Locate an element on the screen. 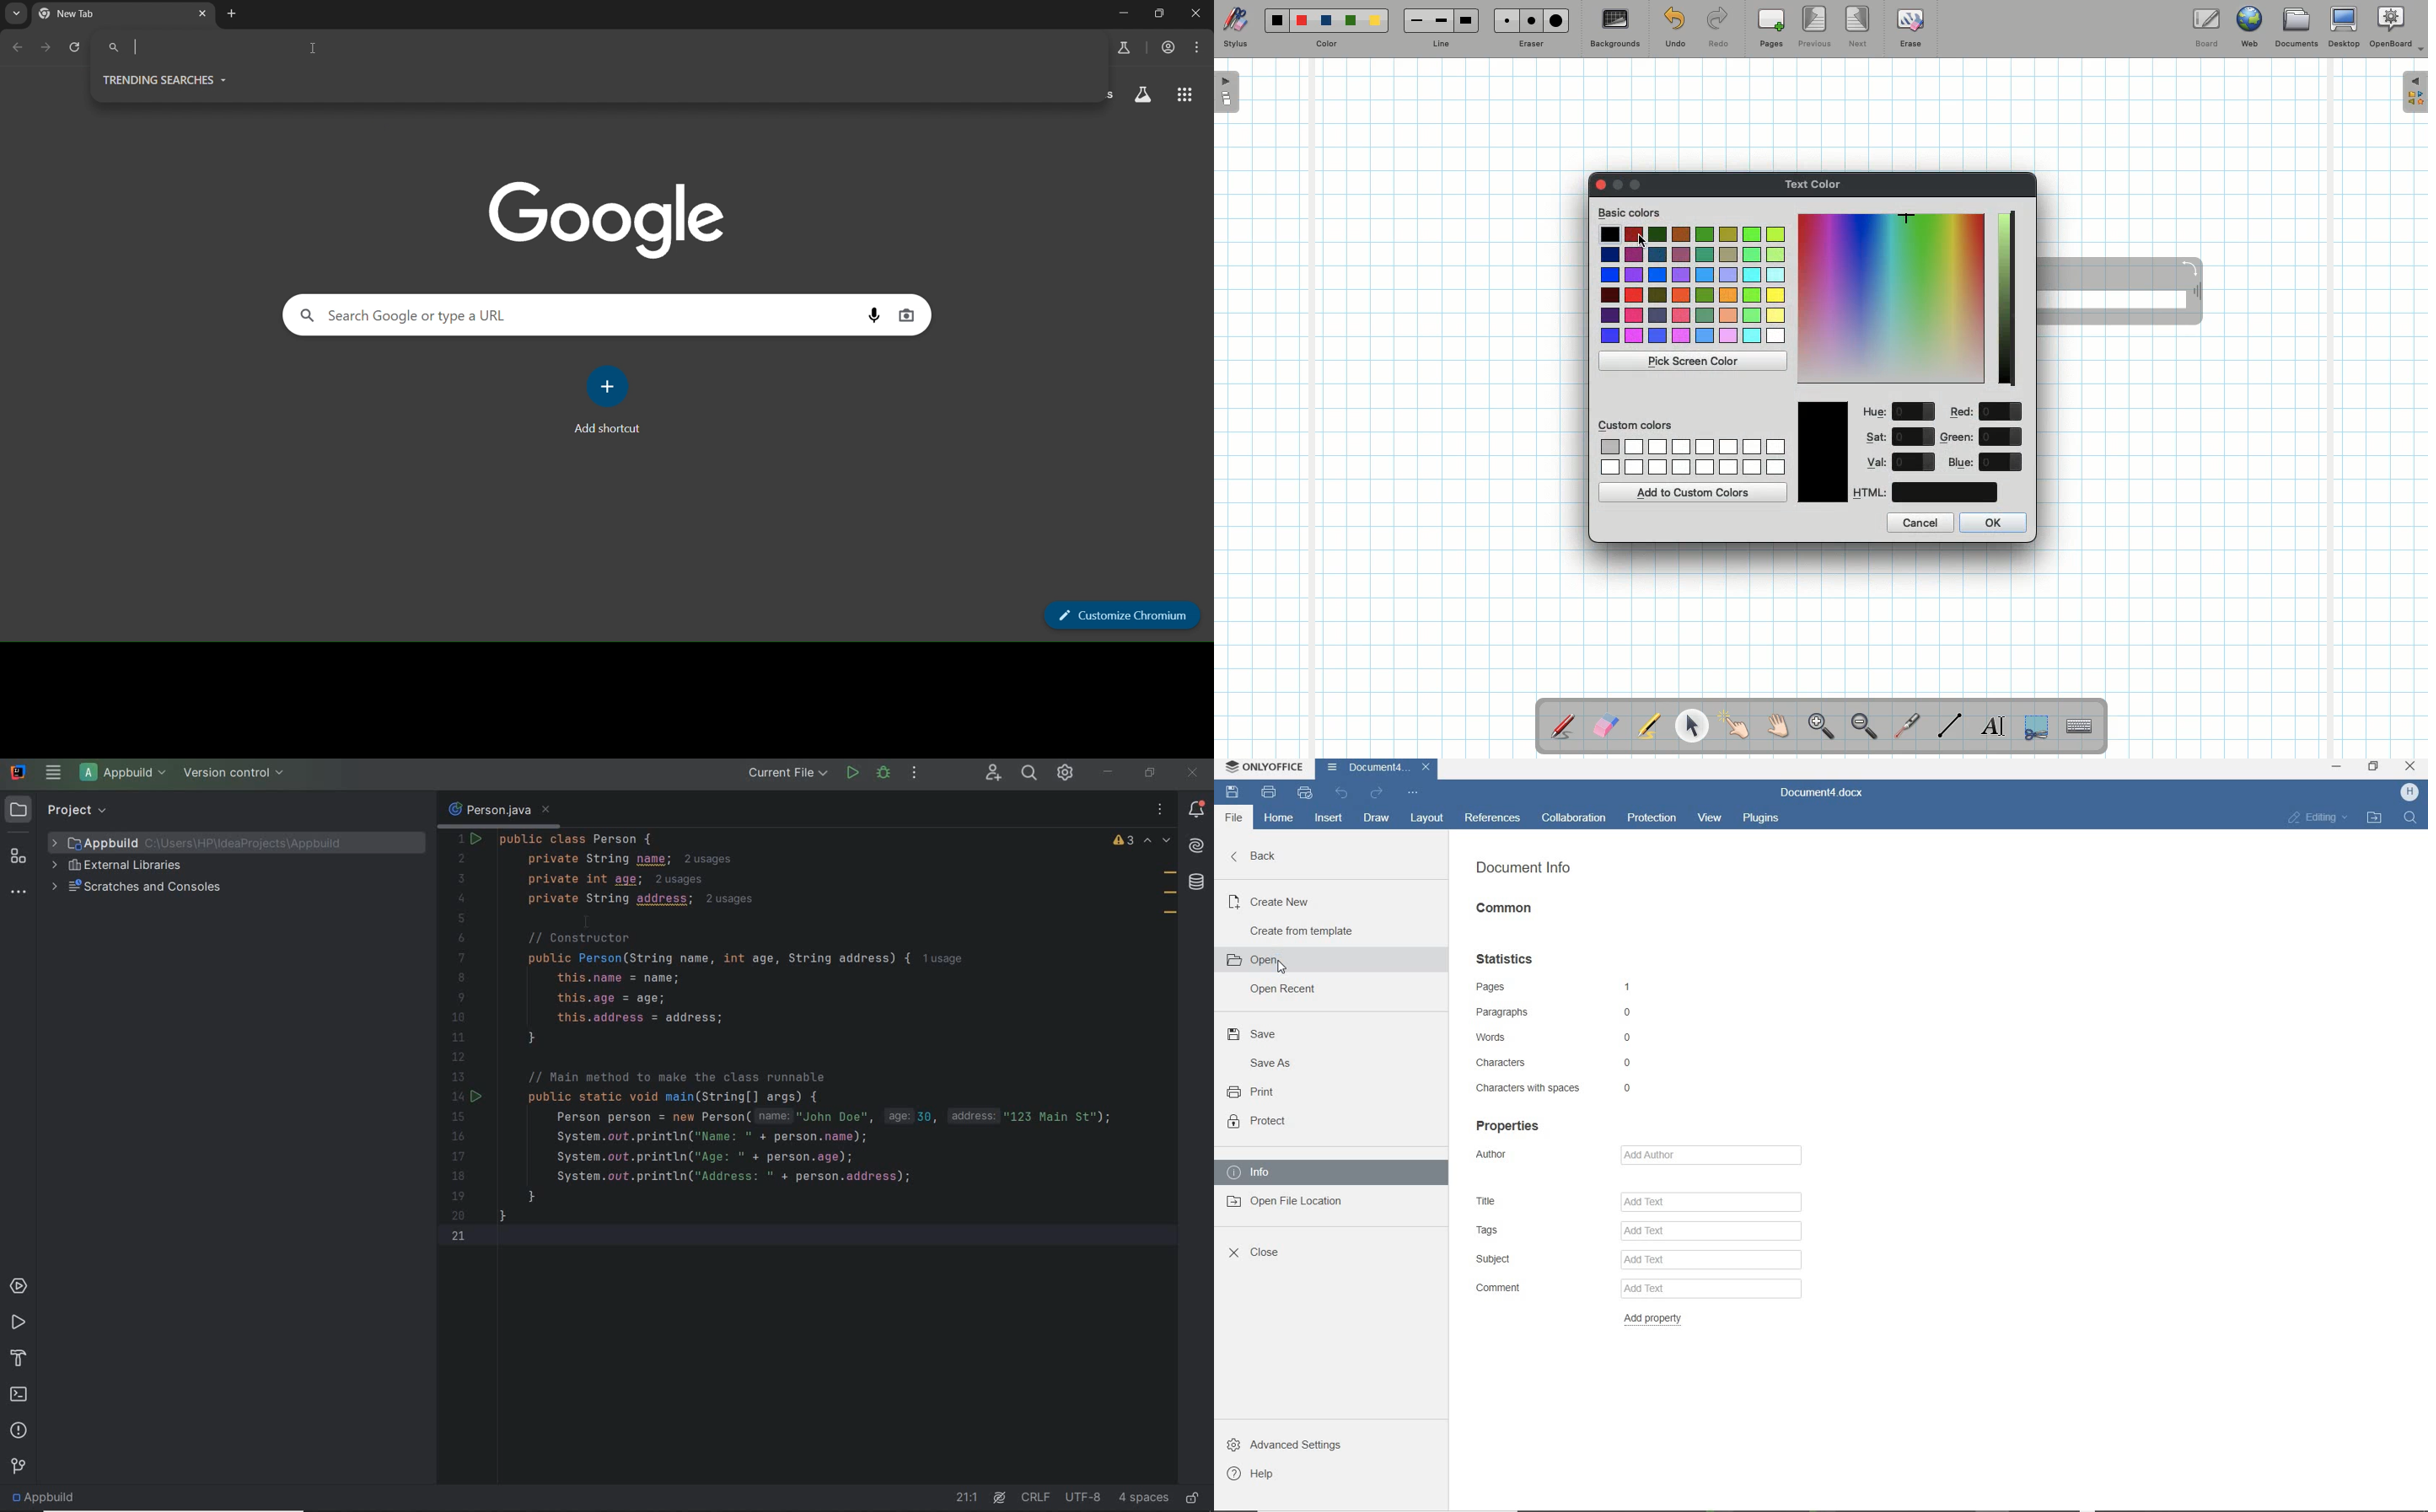 This screenshot has height=1512, width=2436. Color is located at coordinates (1324, 45).